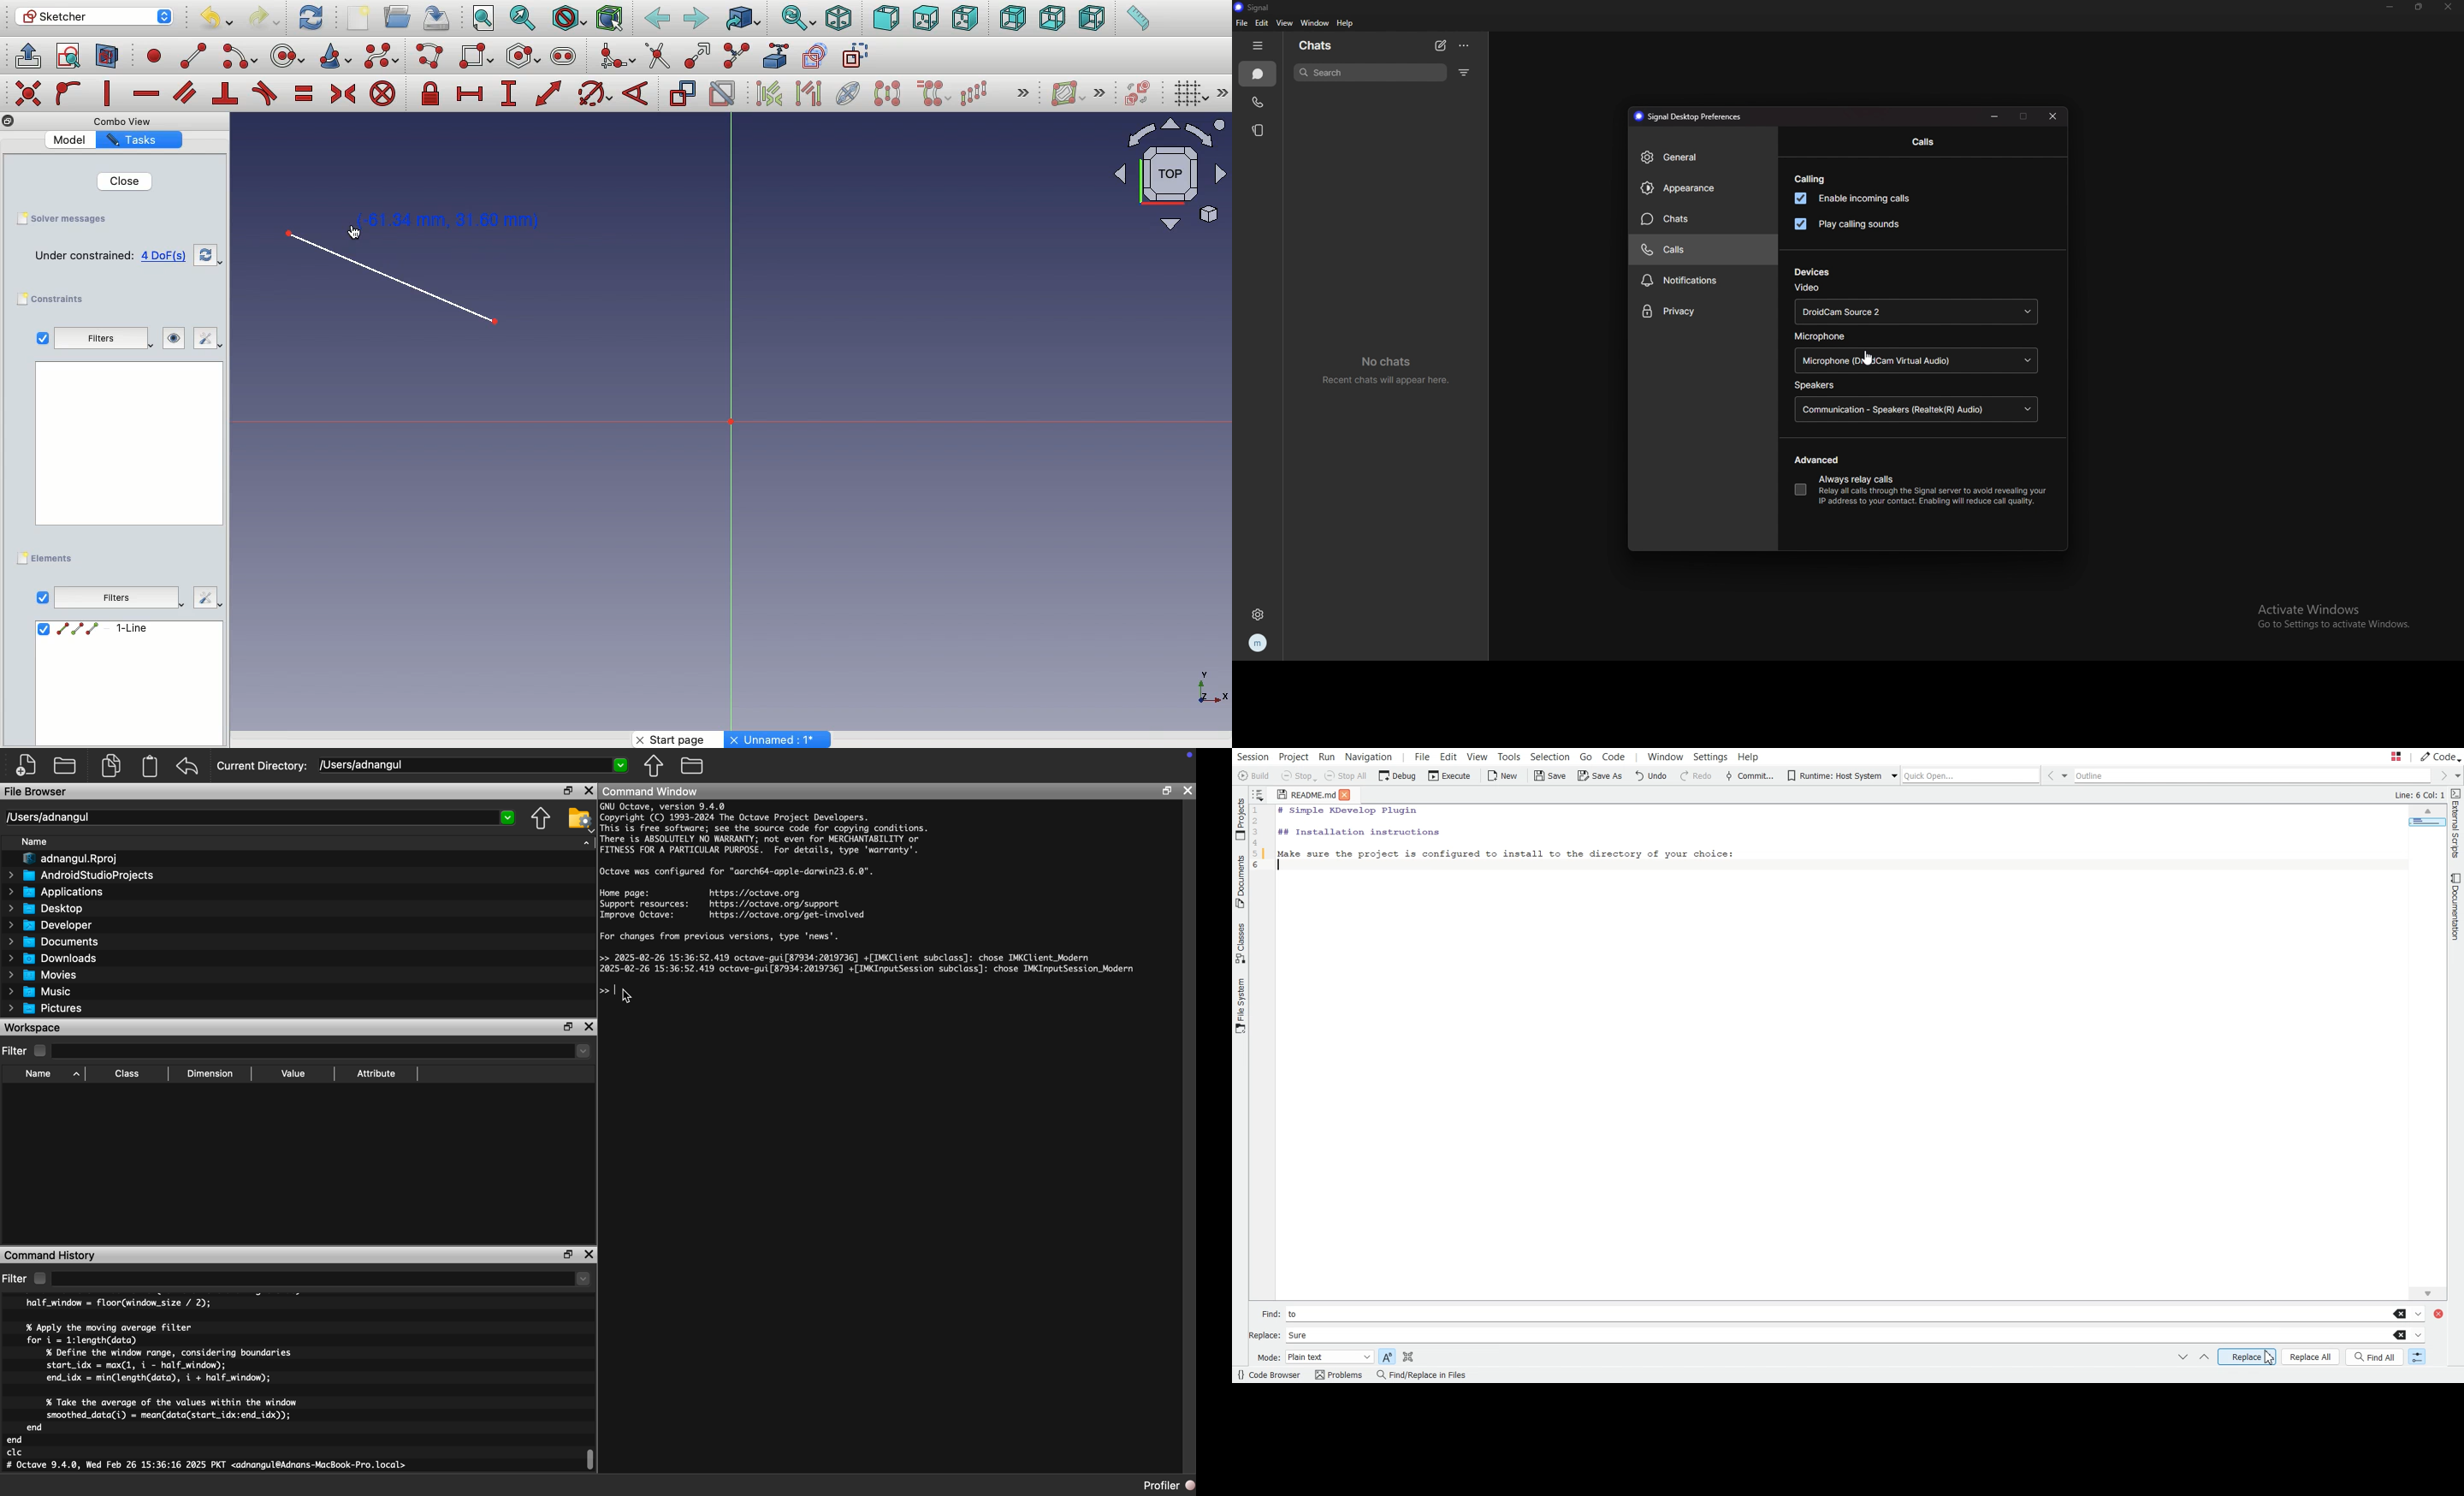  Describe the element at coordinates (1819, 460) in the screenshot. I see `advanced` at that location.